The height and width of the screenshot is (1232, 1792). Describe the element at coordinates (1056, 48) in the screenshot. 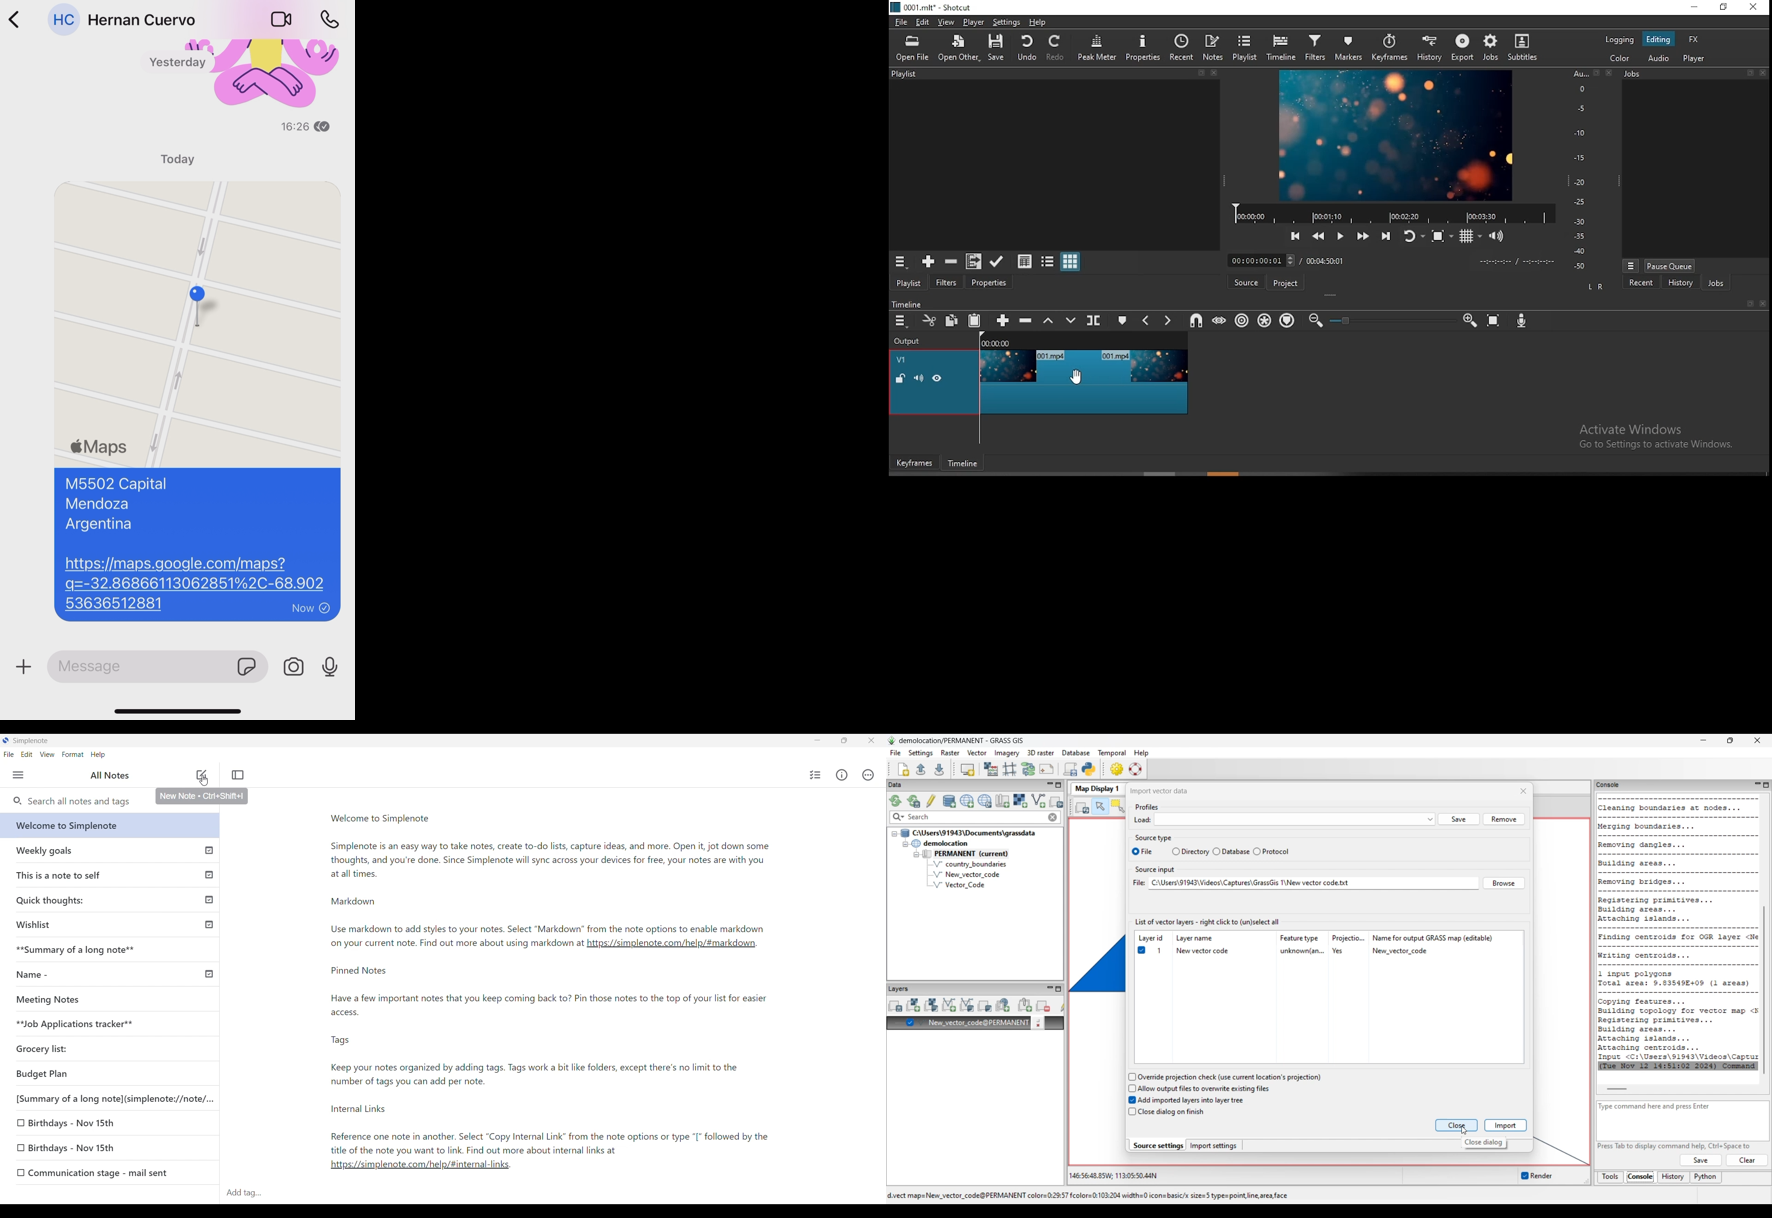

I see `redo` at that location.